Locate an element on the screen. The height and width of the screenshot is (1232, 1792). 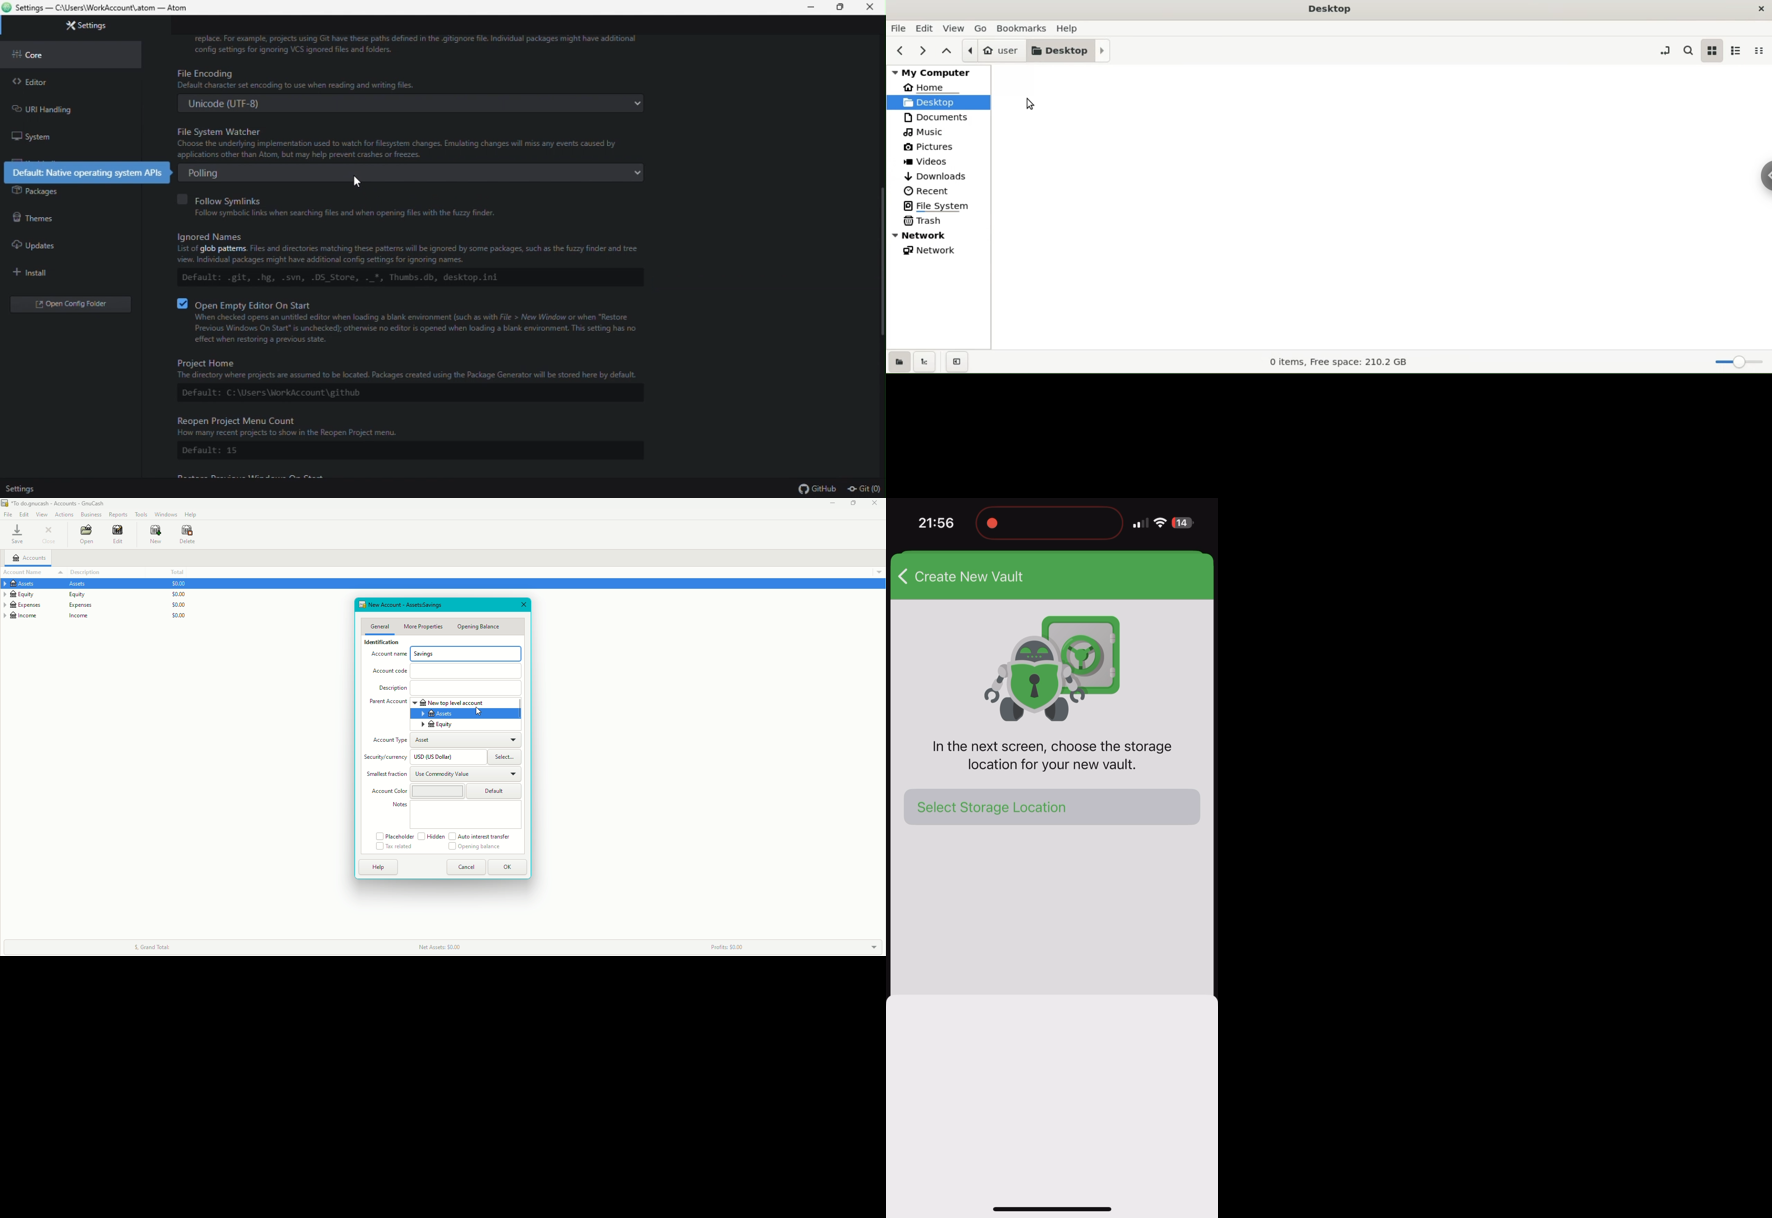
Actions is located at coordinates (65, 515).